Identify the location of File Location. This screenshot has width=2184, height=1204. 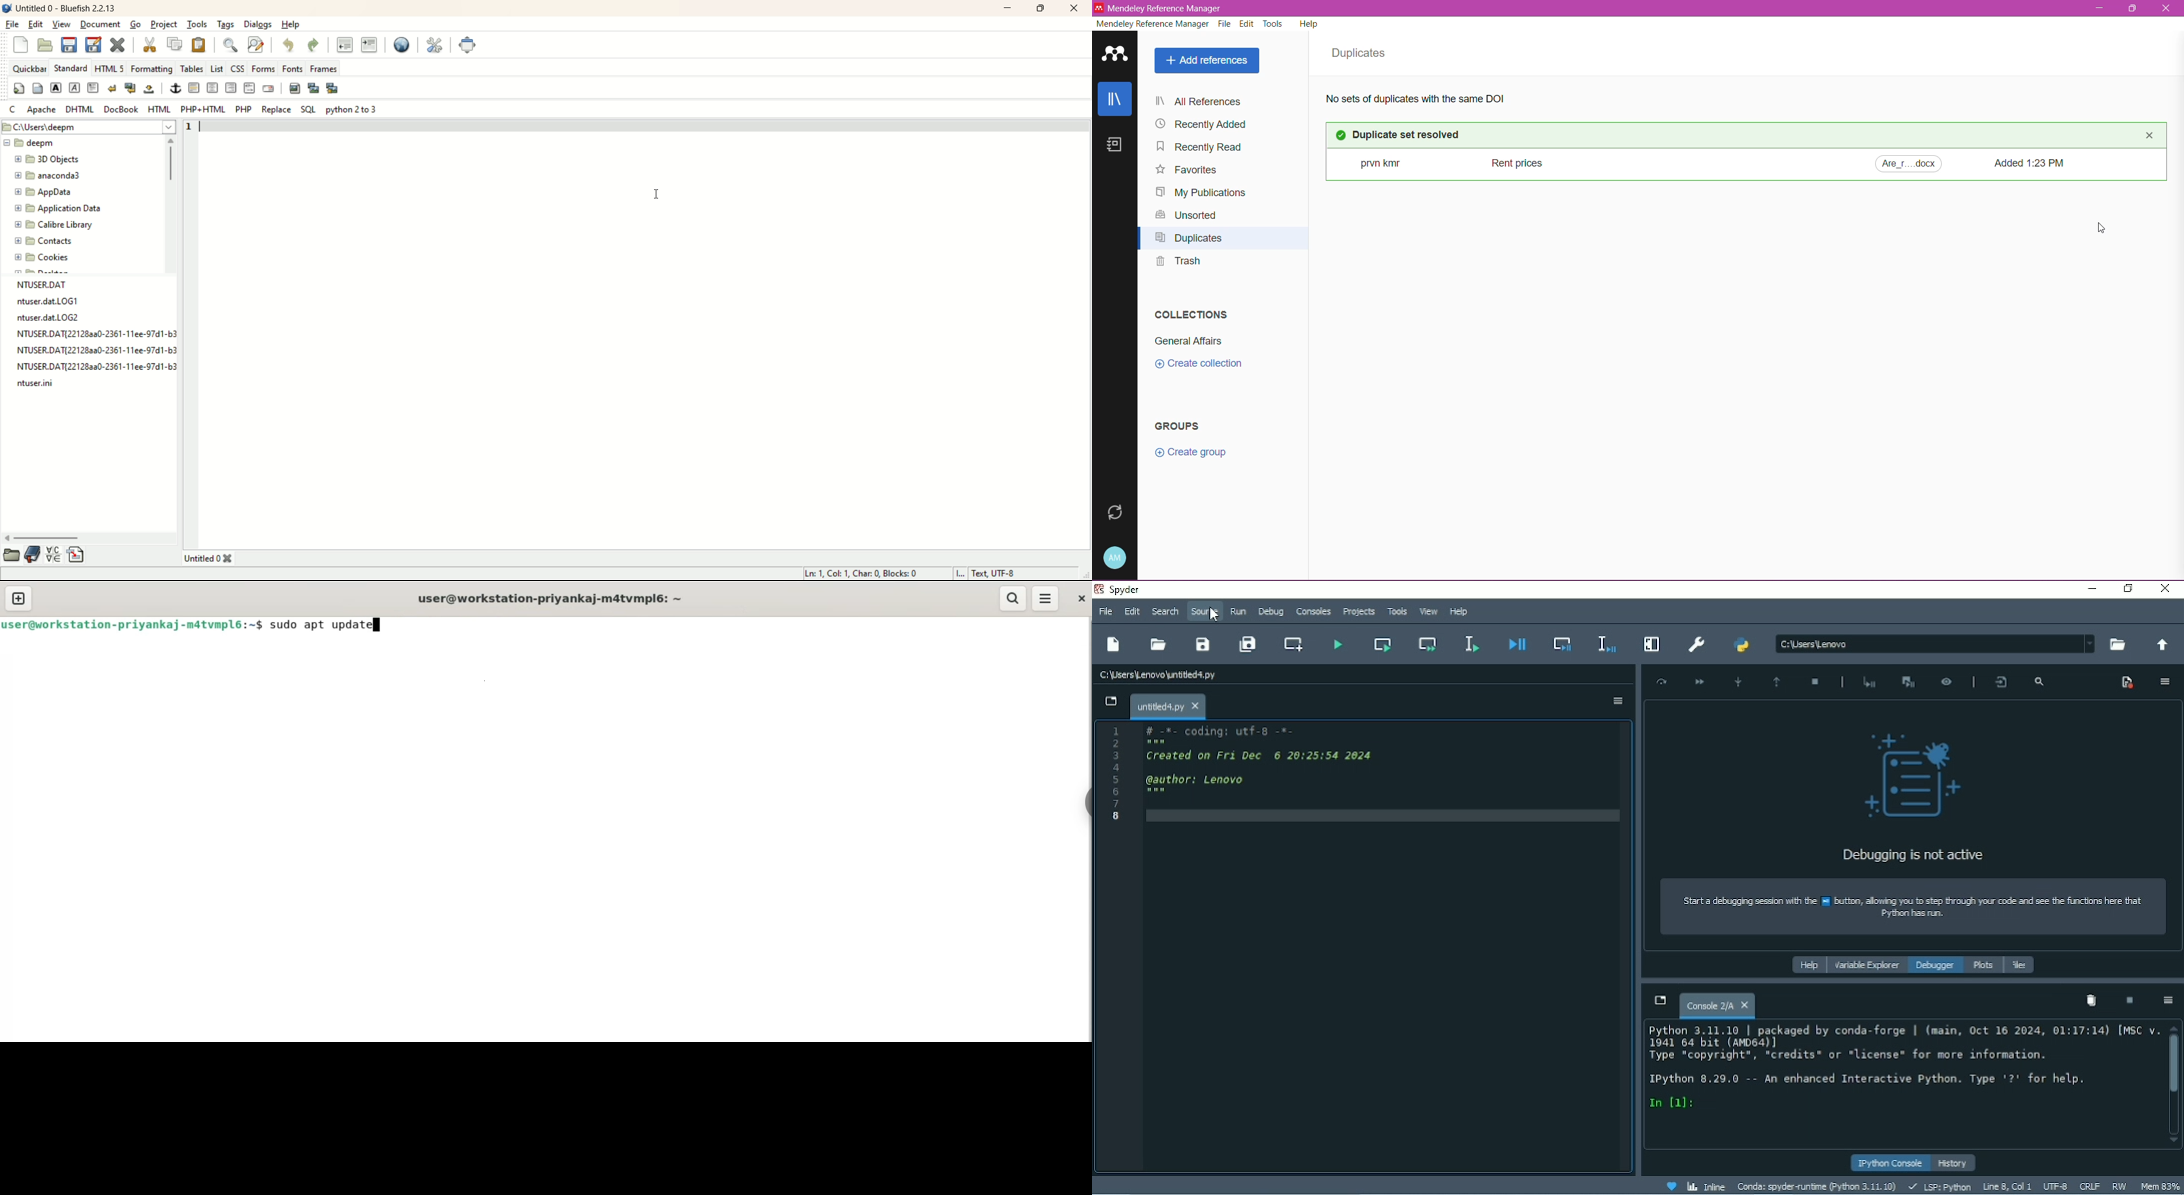
(1934, 643).